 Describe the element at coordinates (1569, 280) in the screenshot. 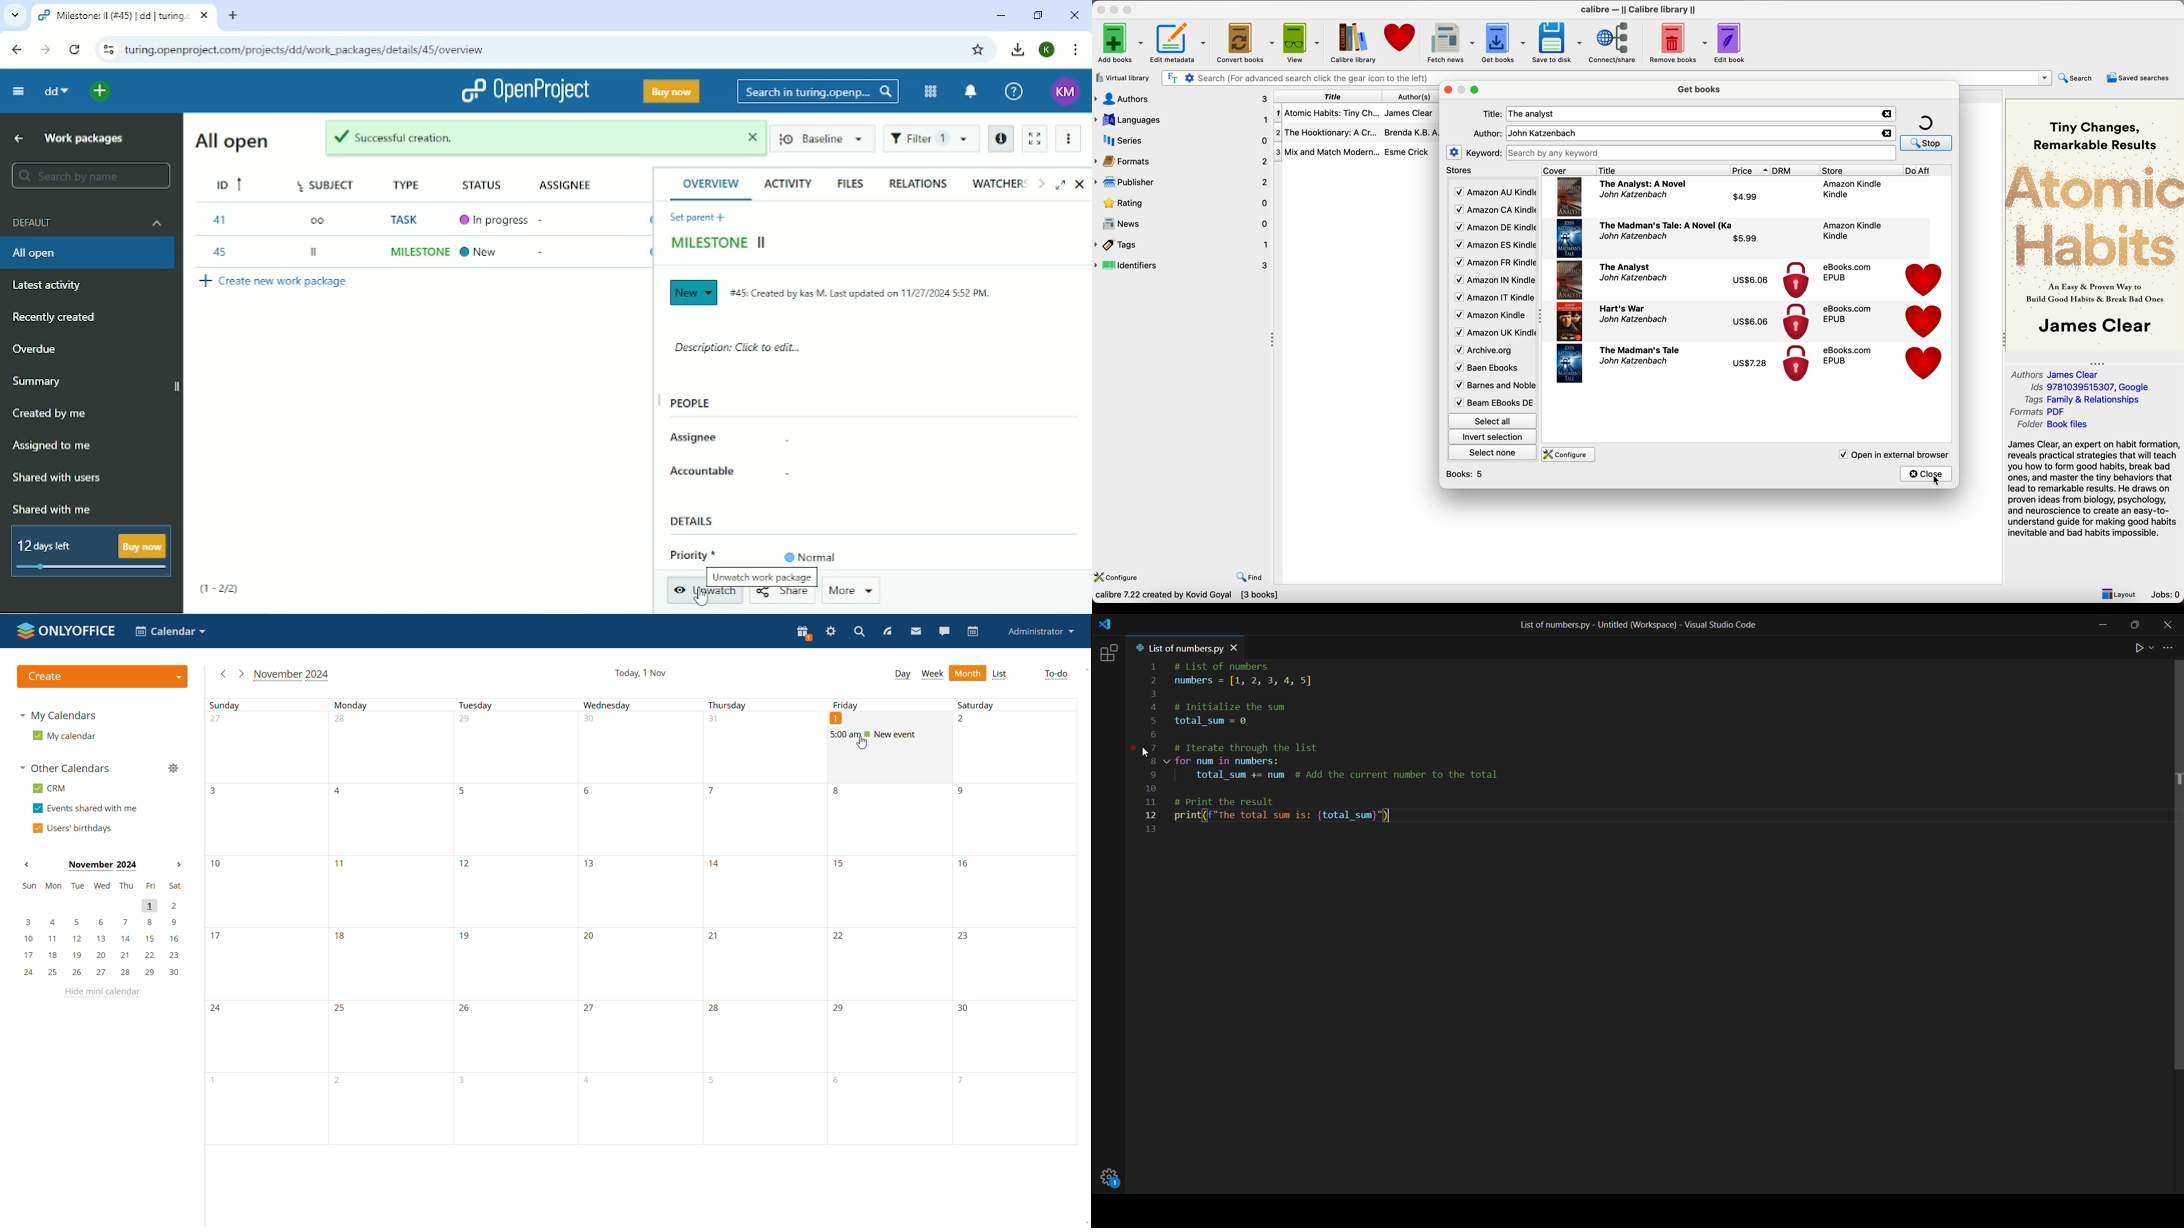

I see `Book cover page` at that location.